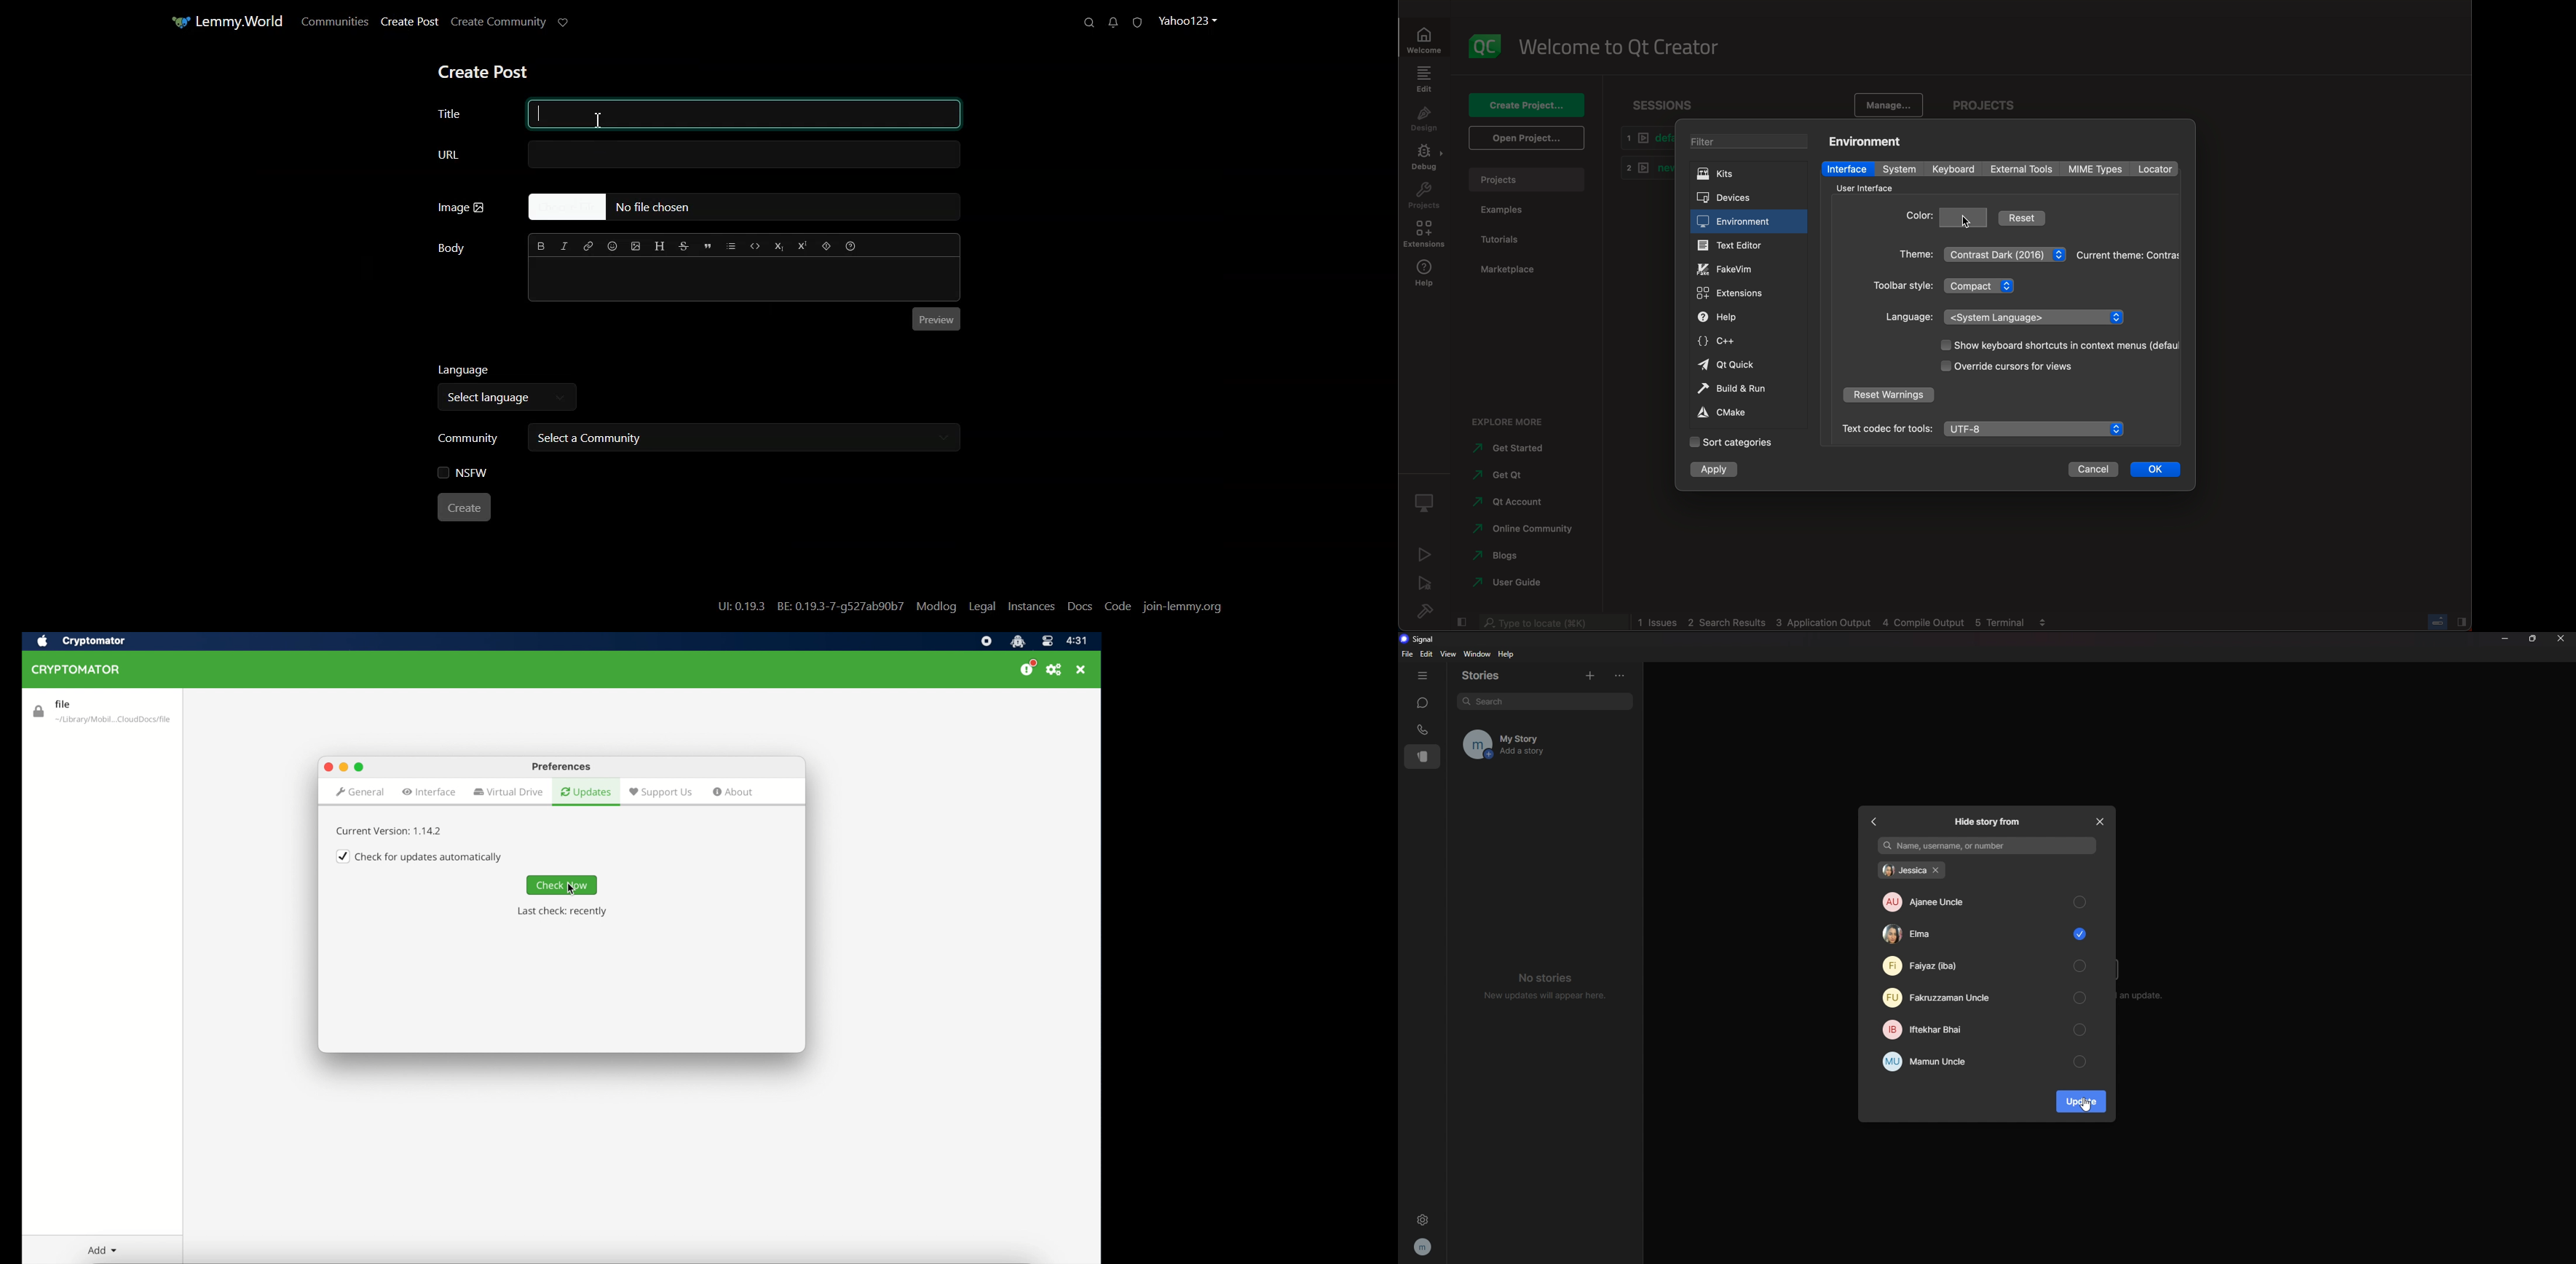 Image resolution: width=2576 pixels, height=1288 pixels. What do you see at coordinates (590, 246) in the screenshot?
I see `Hyperlink` at bounding box center [590, 246].